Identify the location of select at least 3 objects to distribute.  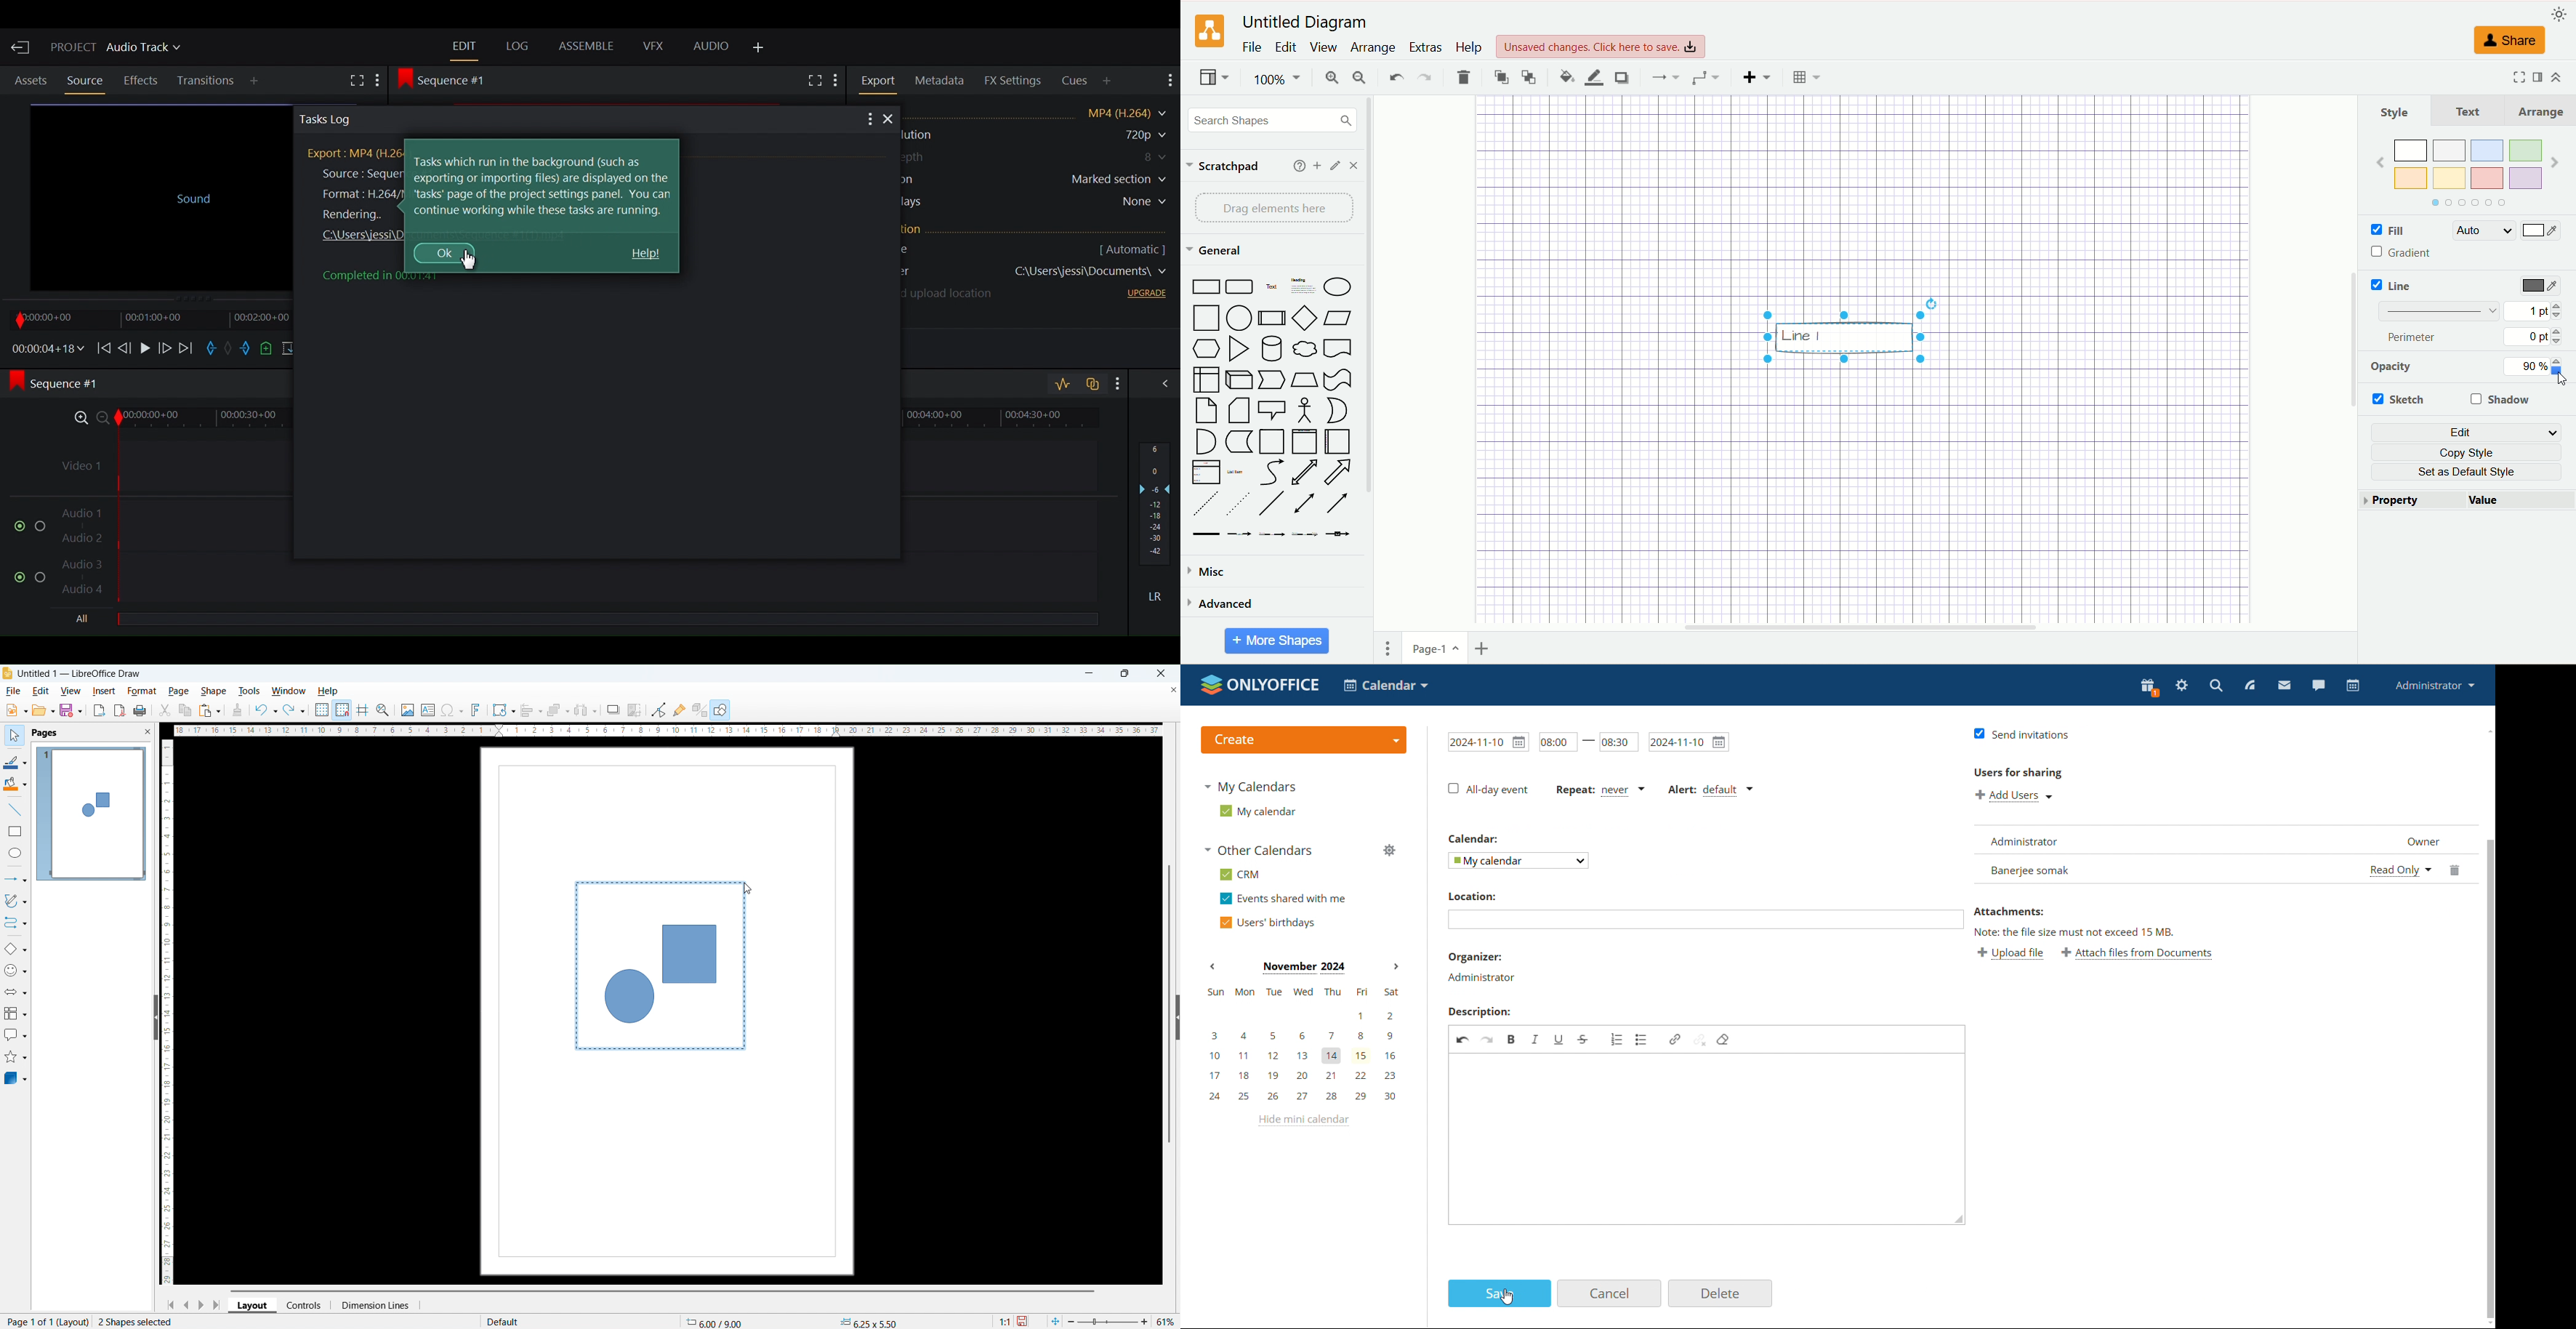
(586, 709).